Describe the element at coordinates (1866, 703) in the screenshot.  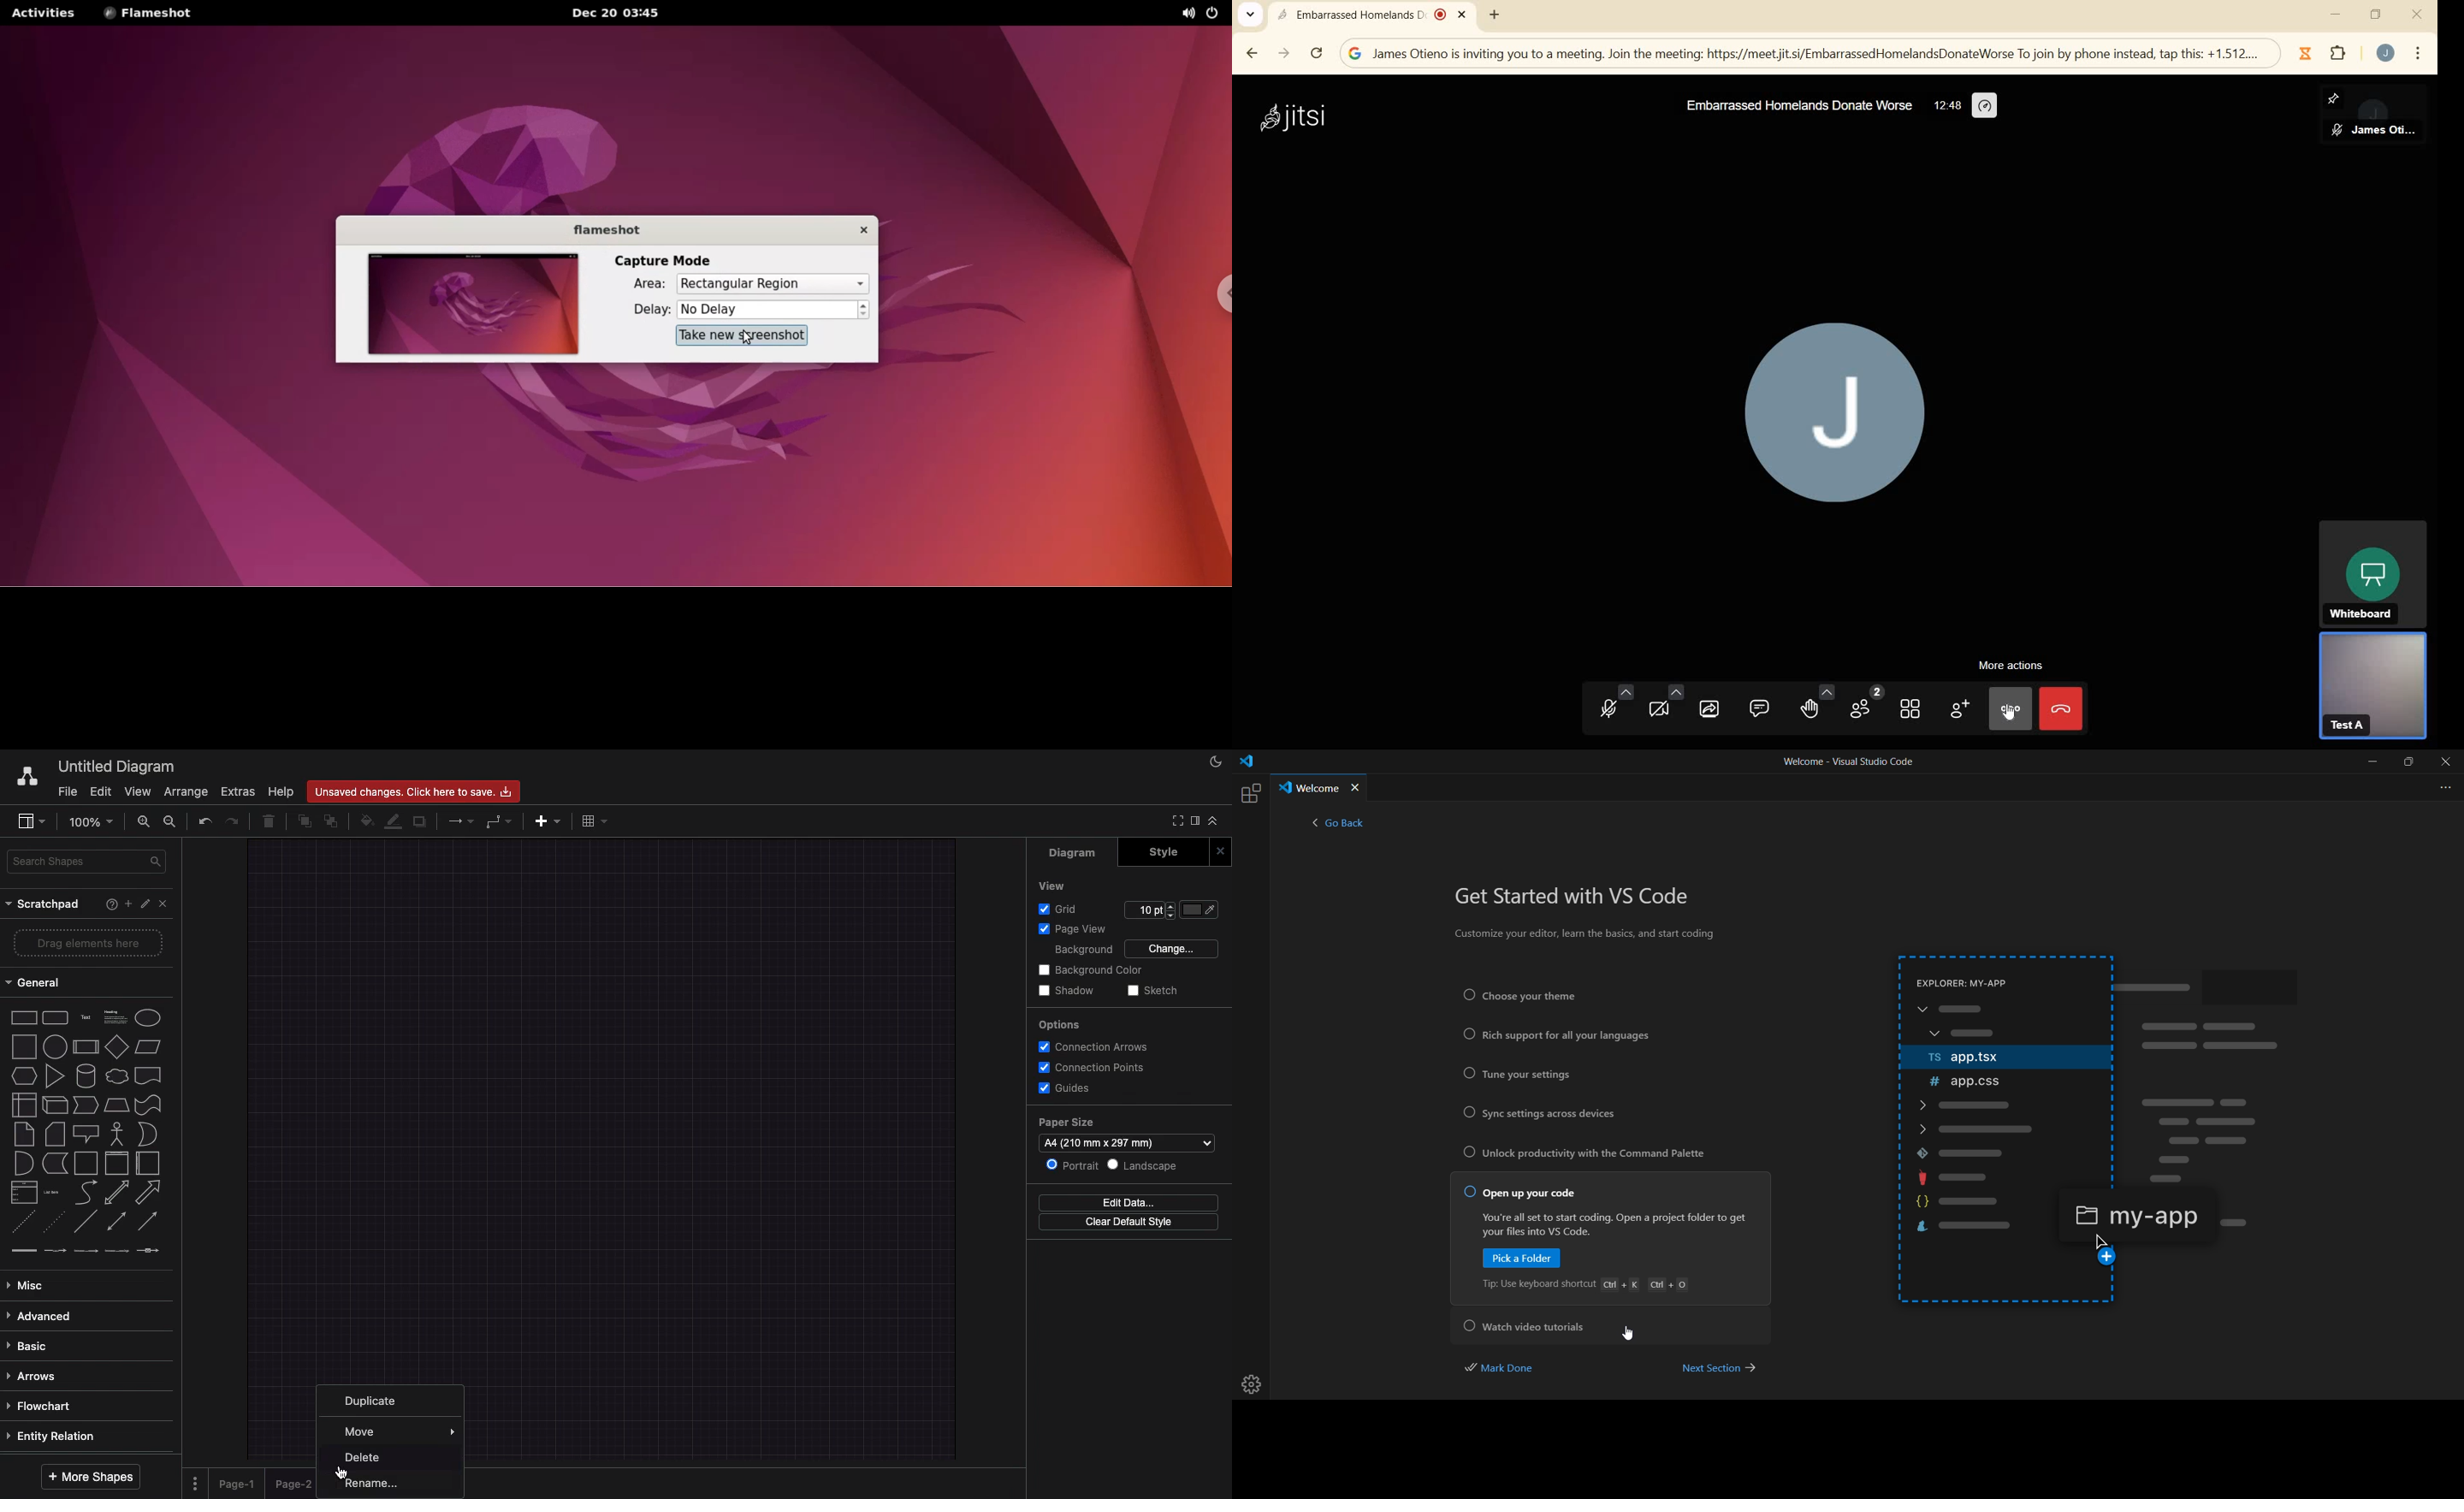
I see `participants (2)` at that location.